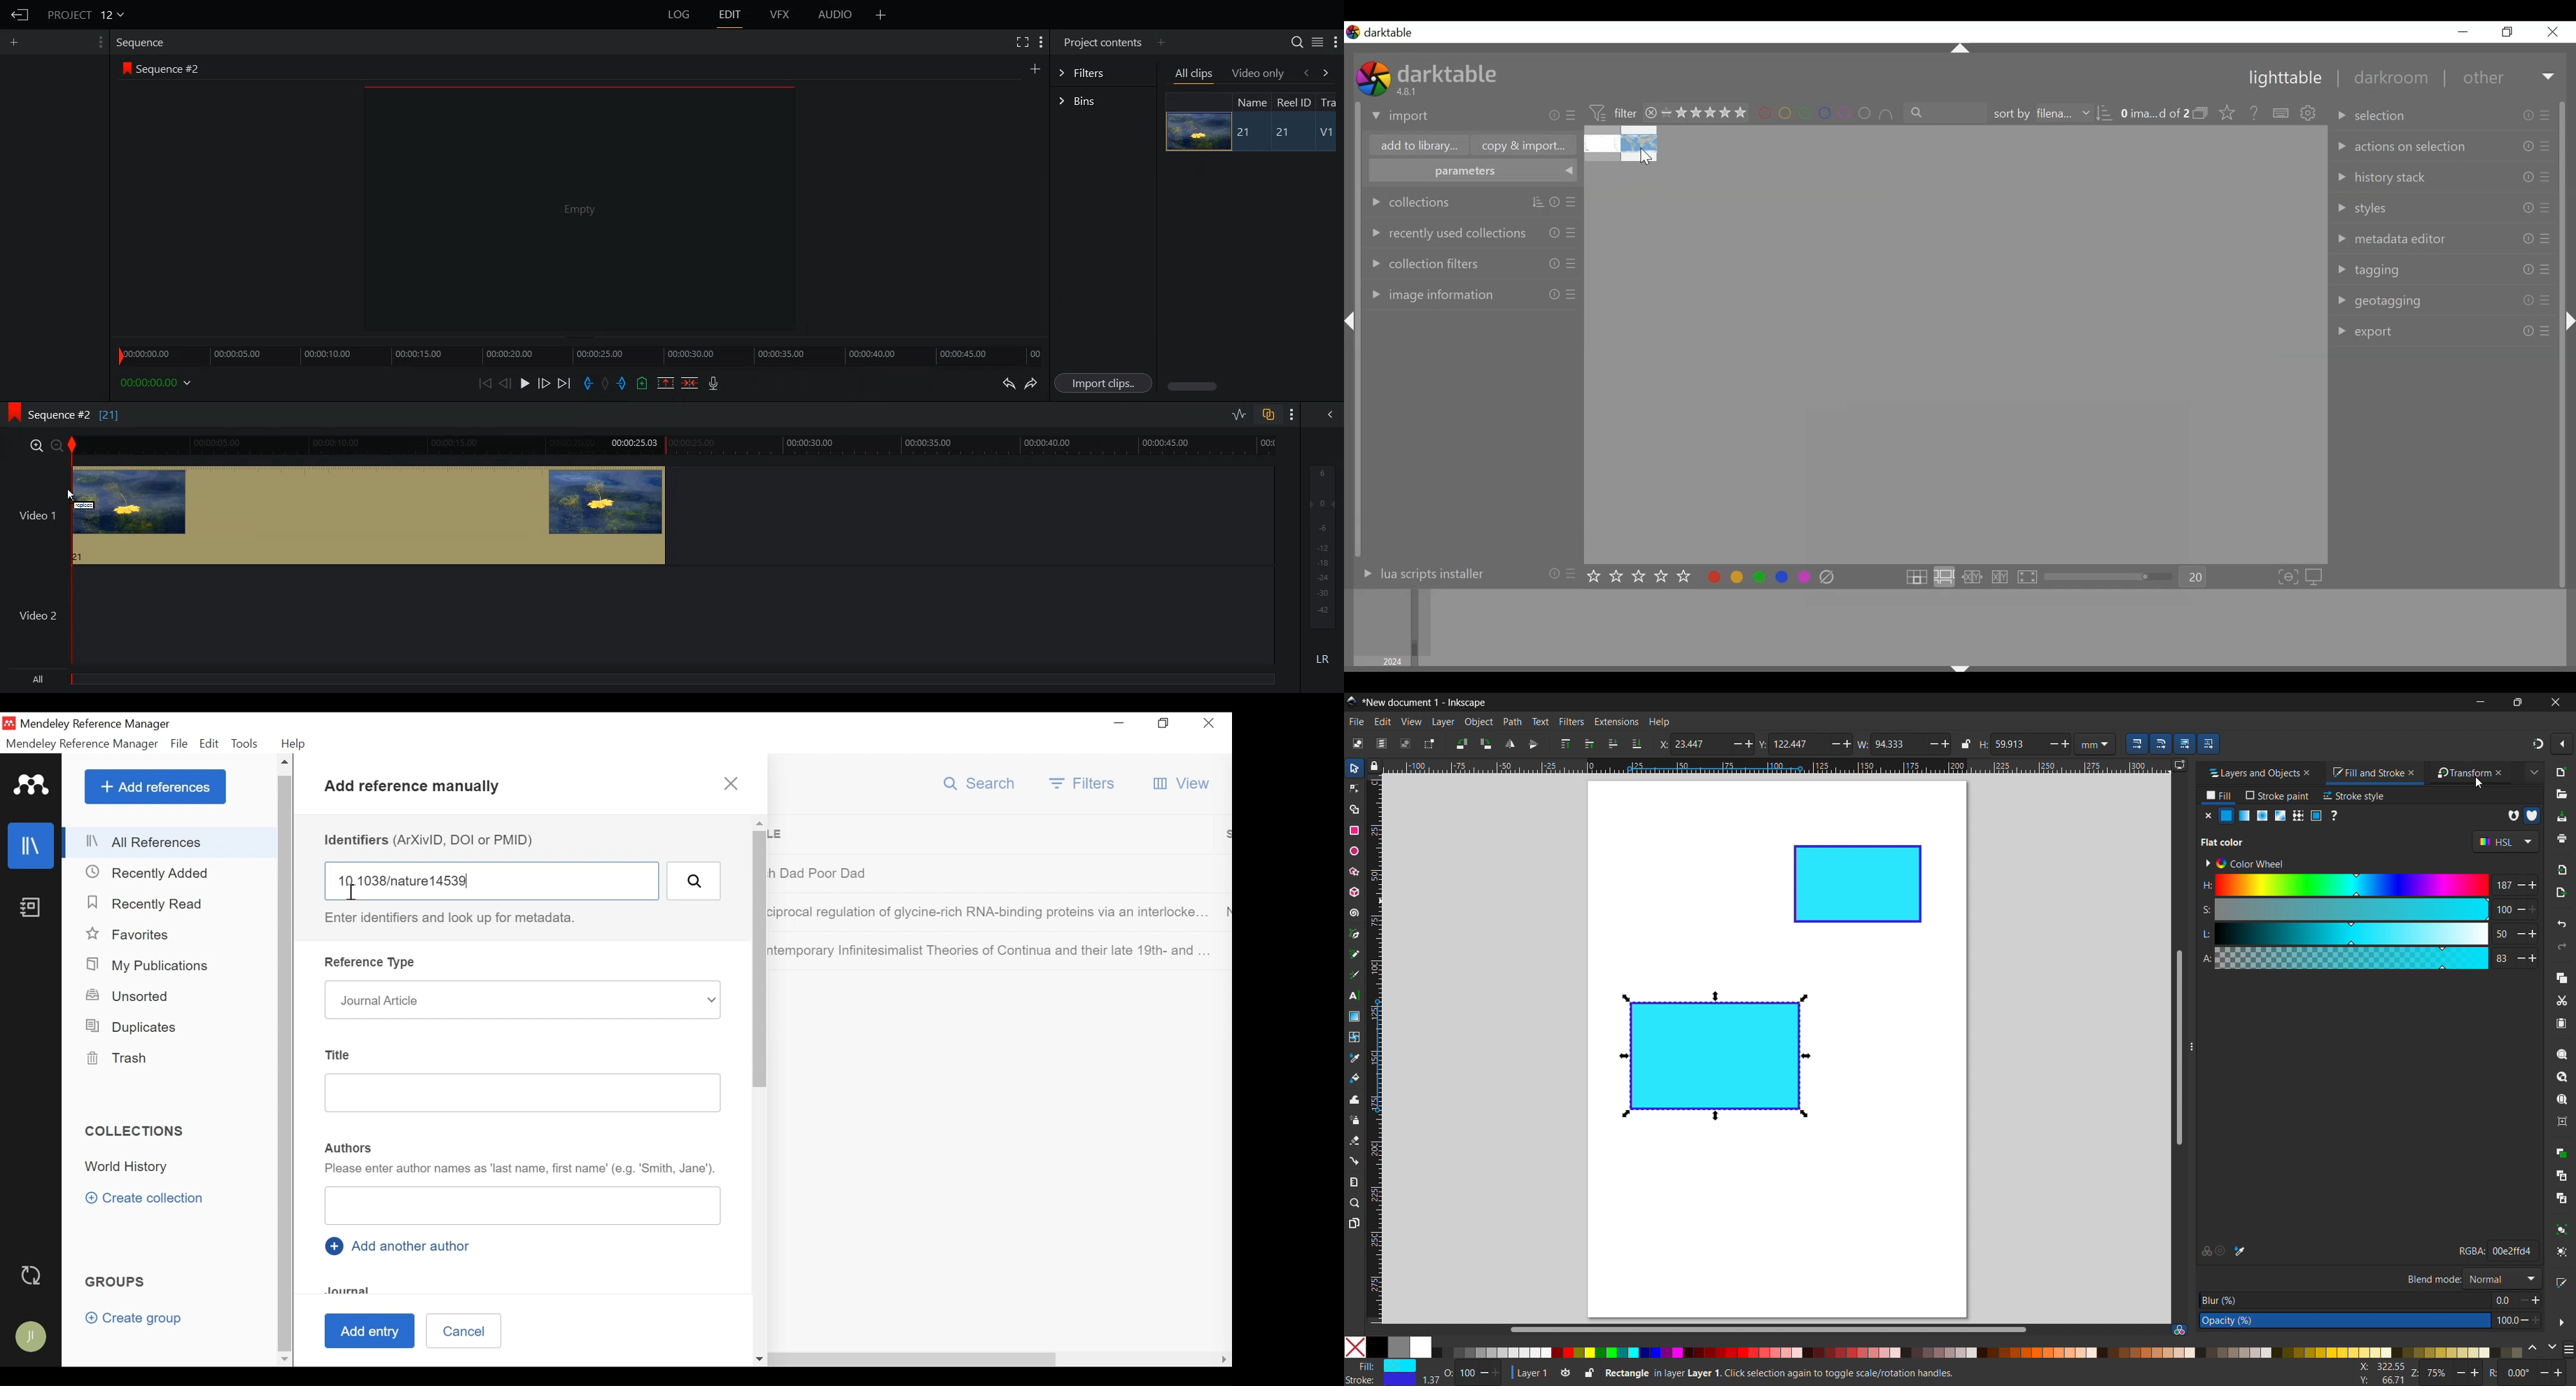 The image size is (2576, 1400). I want to click on Cursor, so click(1646, 157).